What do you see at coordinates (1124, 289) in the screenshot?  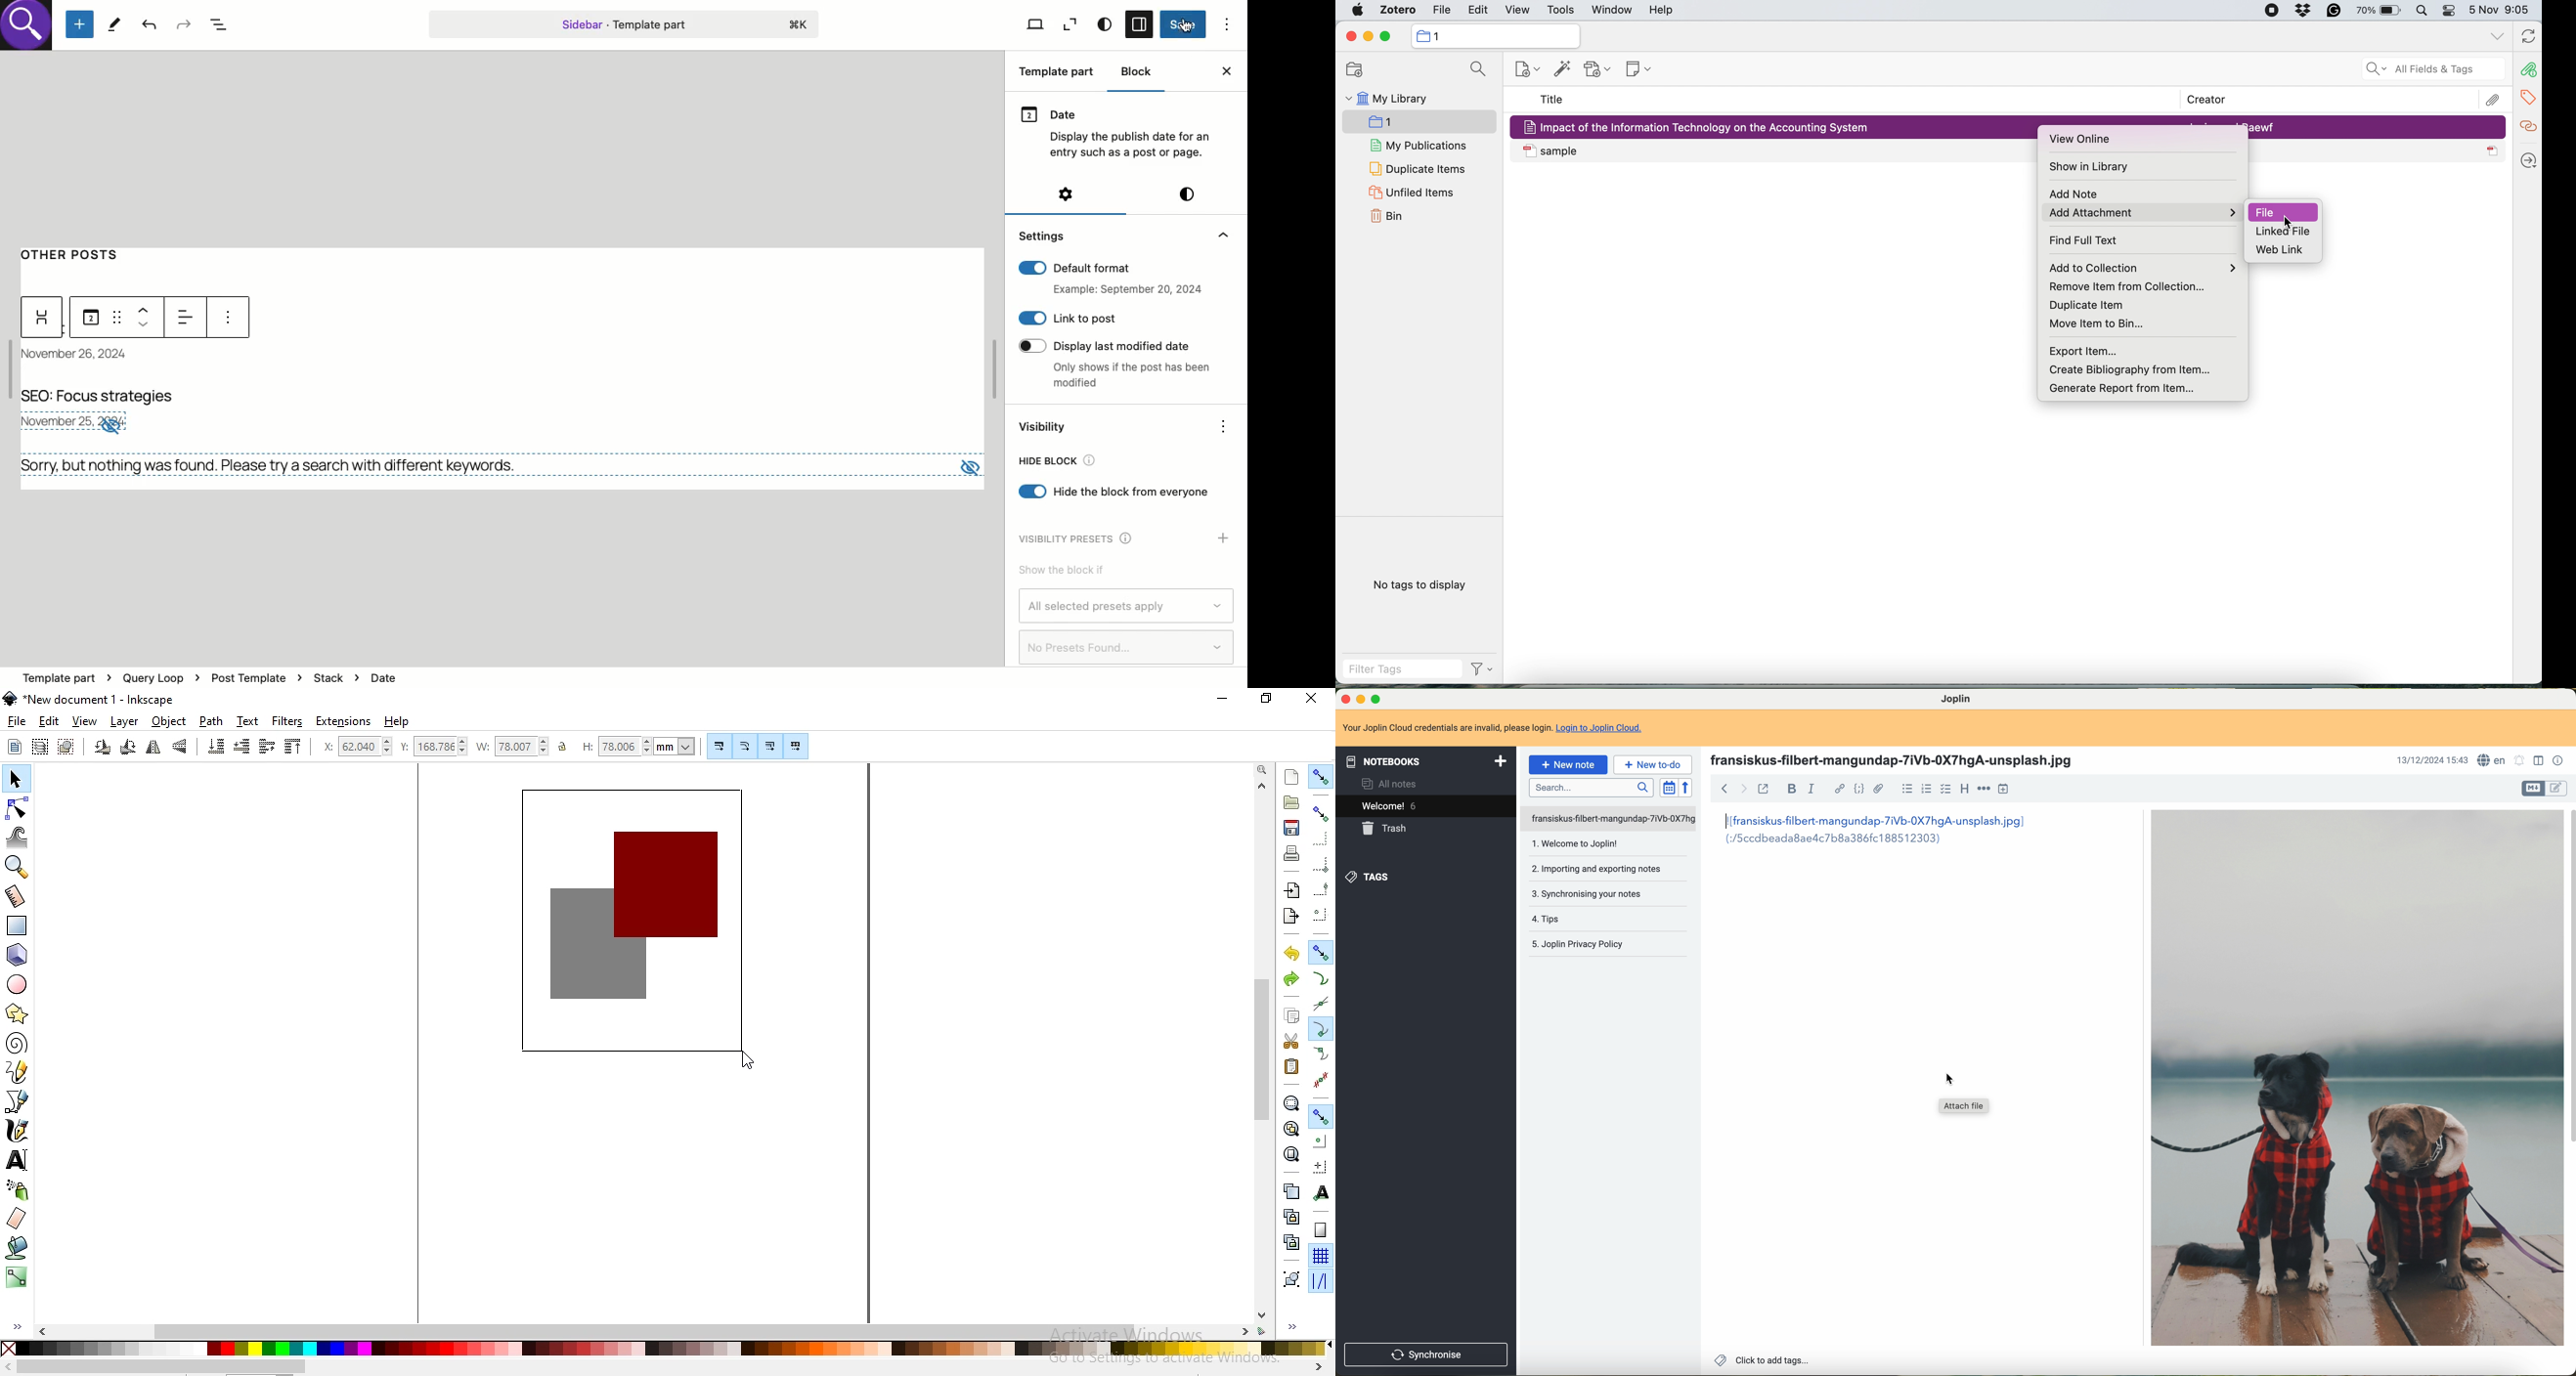 I see `example` at bounding box center [1124, 289].